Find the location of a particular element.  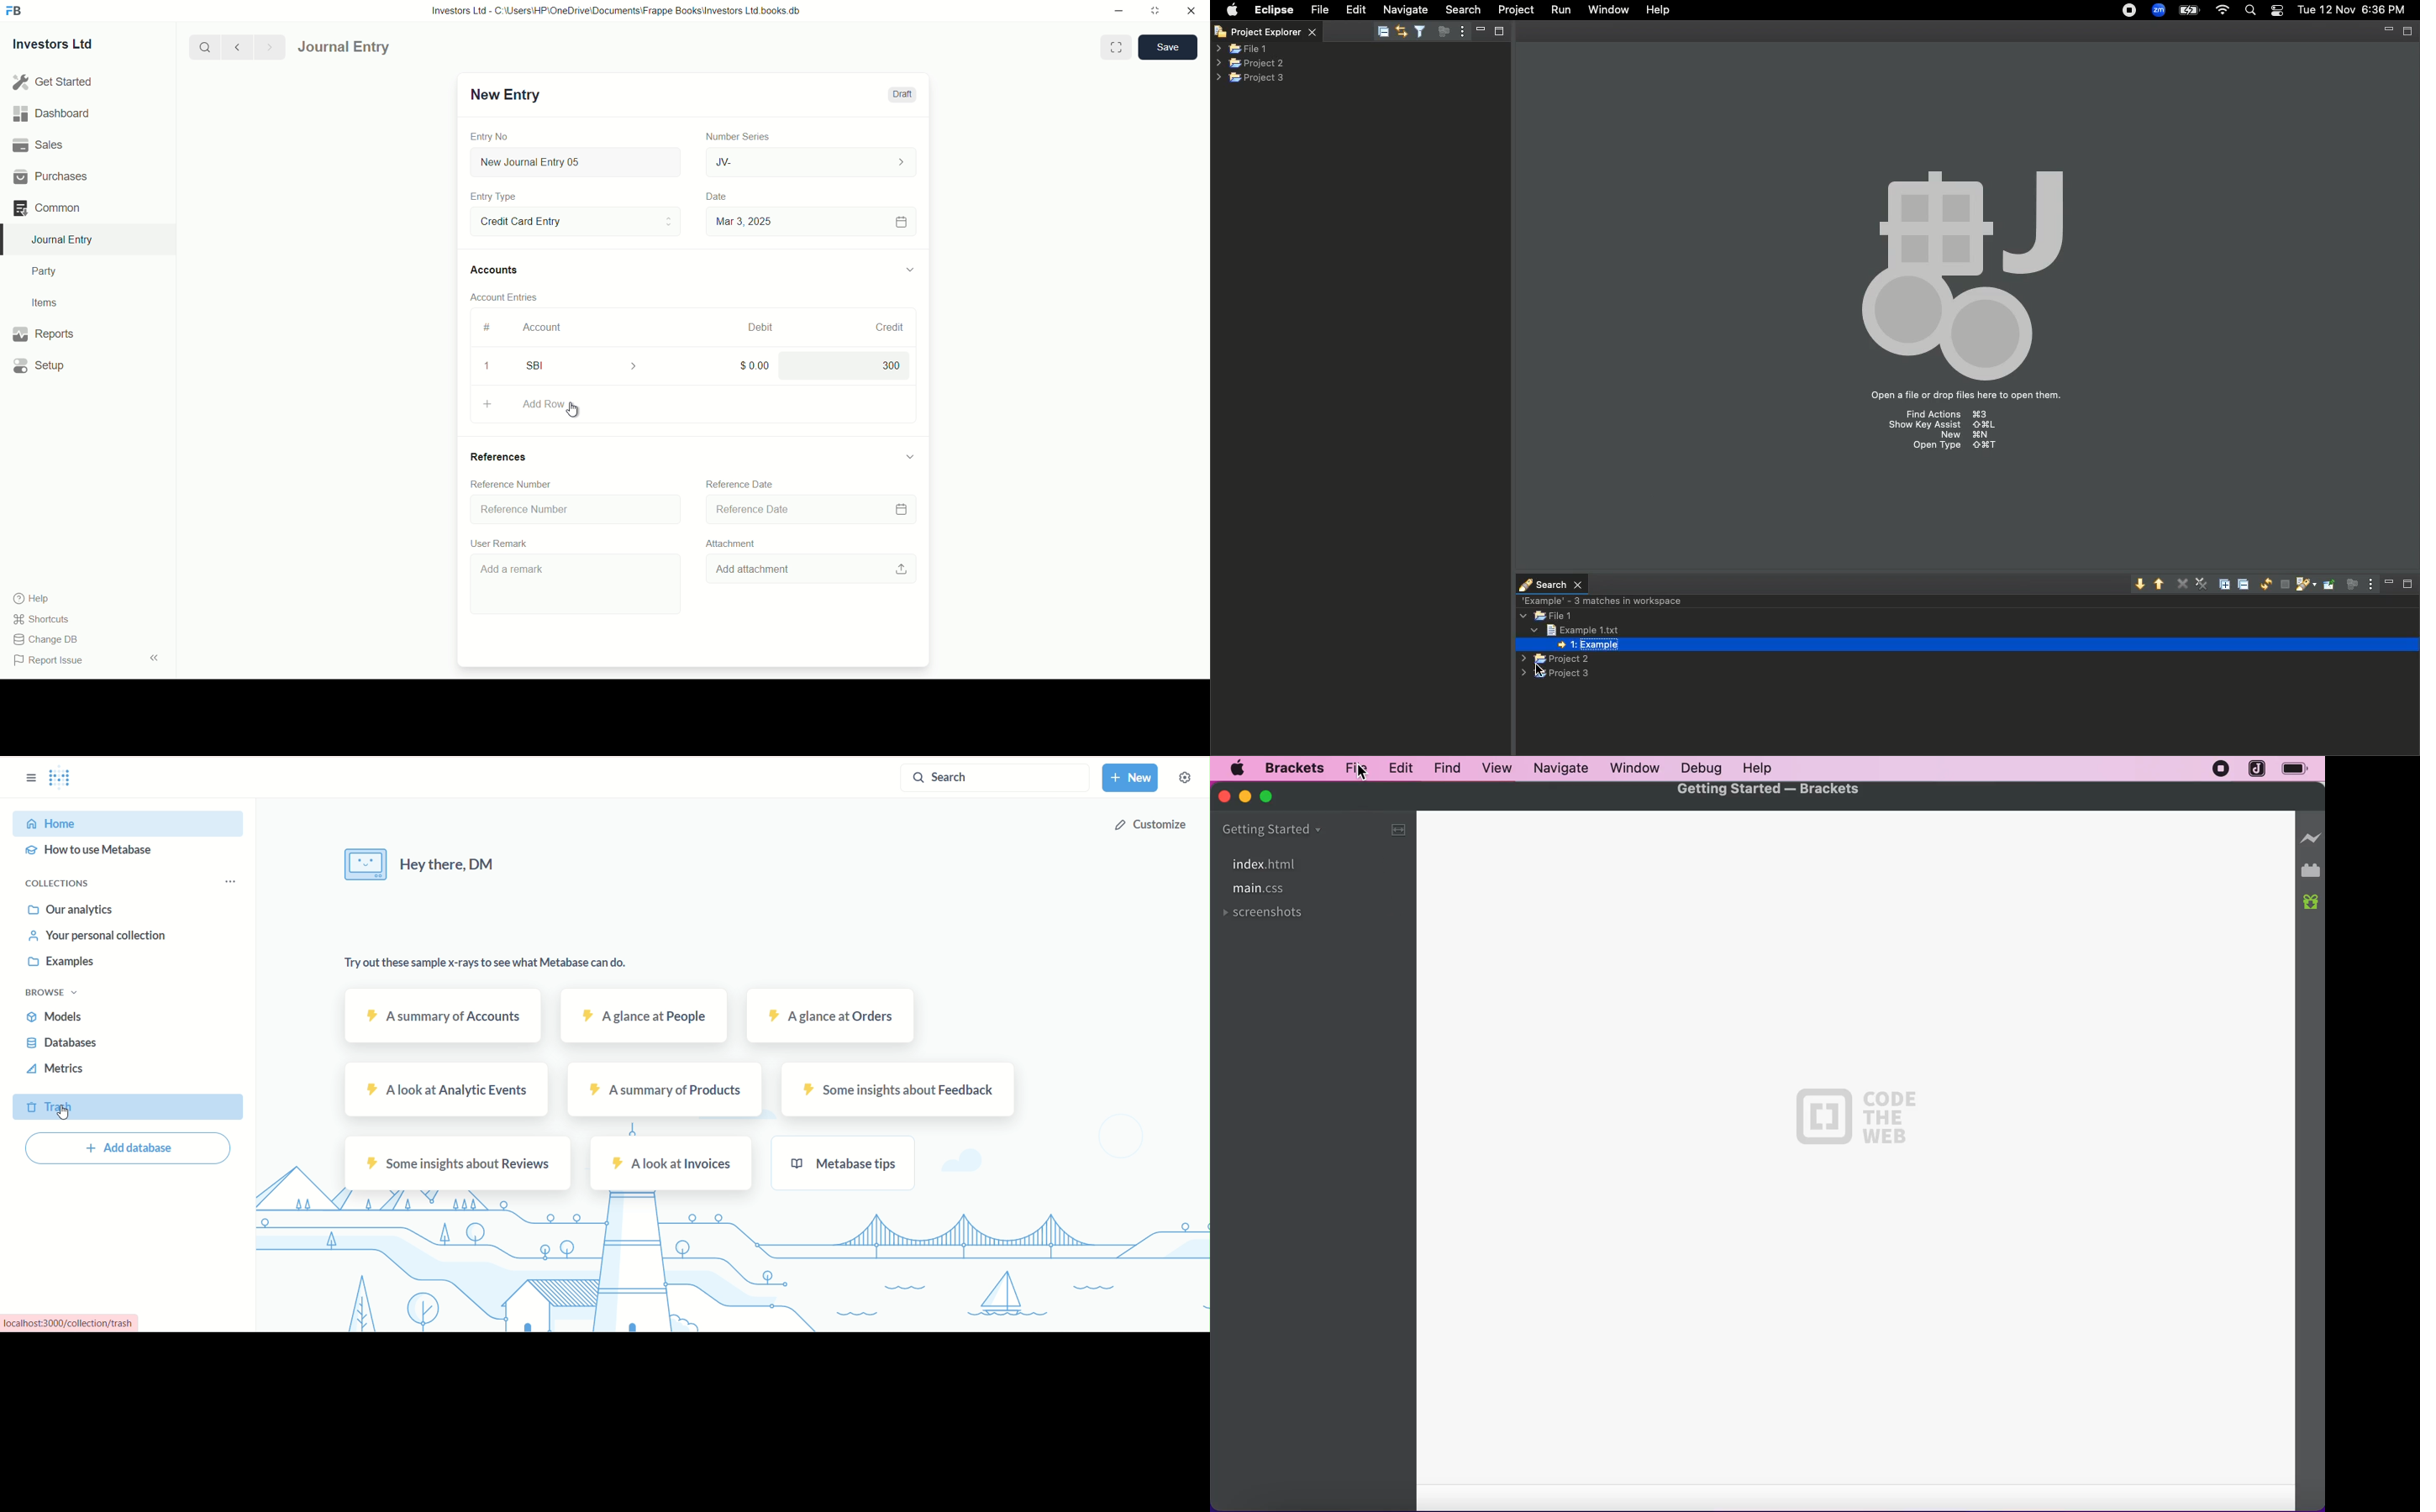

Number Series is located at coordinates (732, 135).